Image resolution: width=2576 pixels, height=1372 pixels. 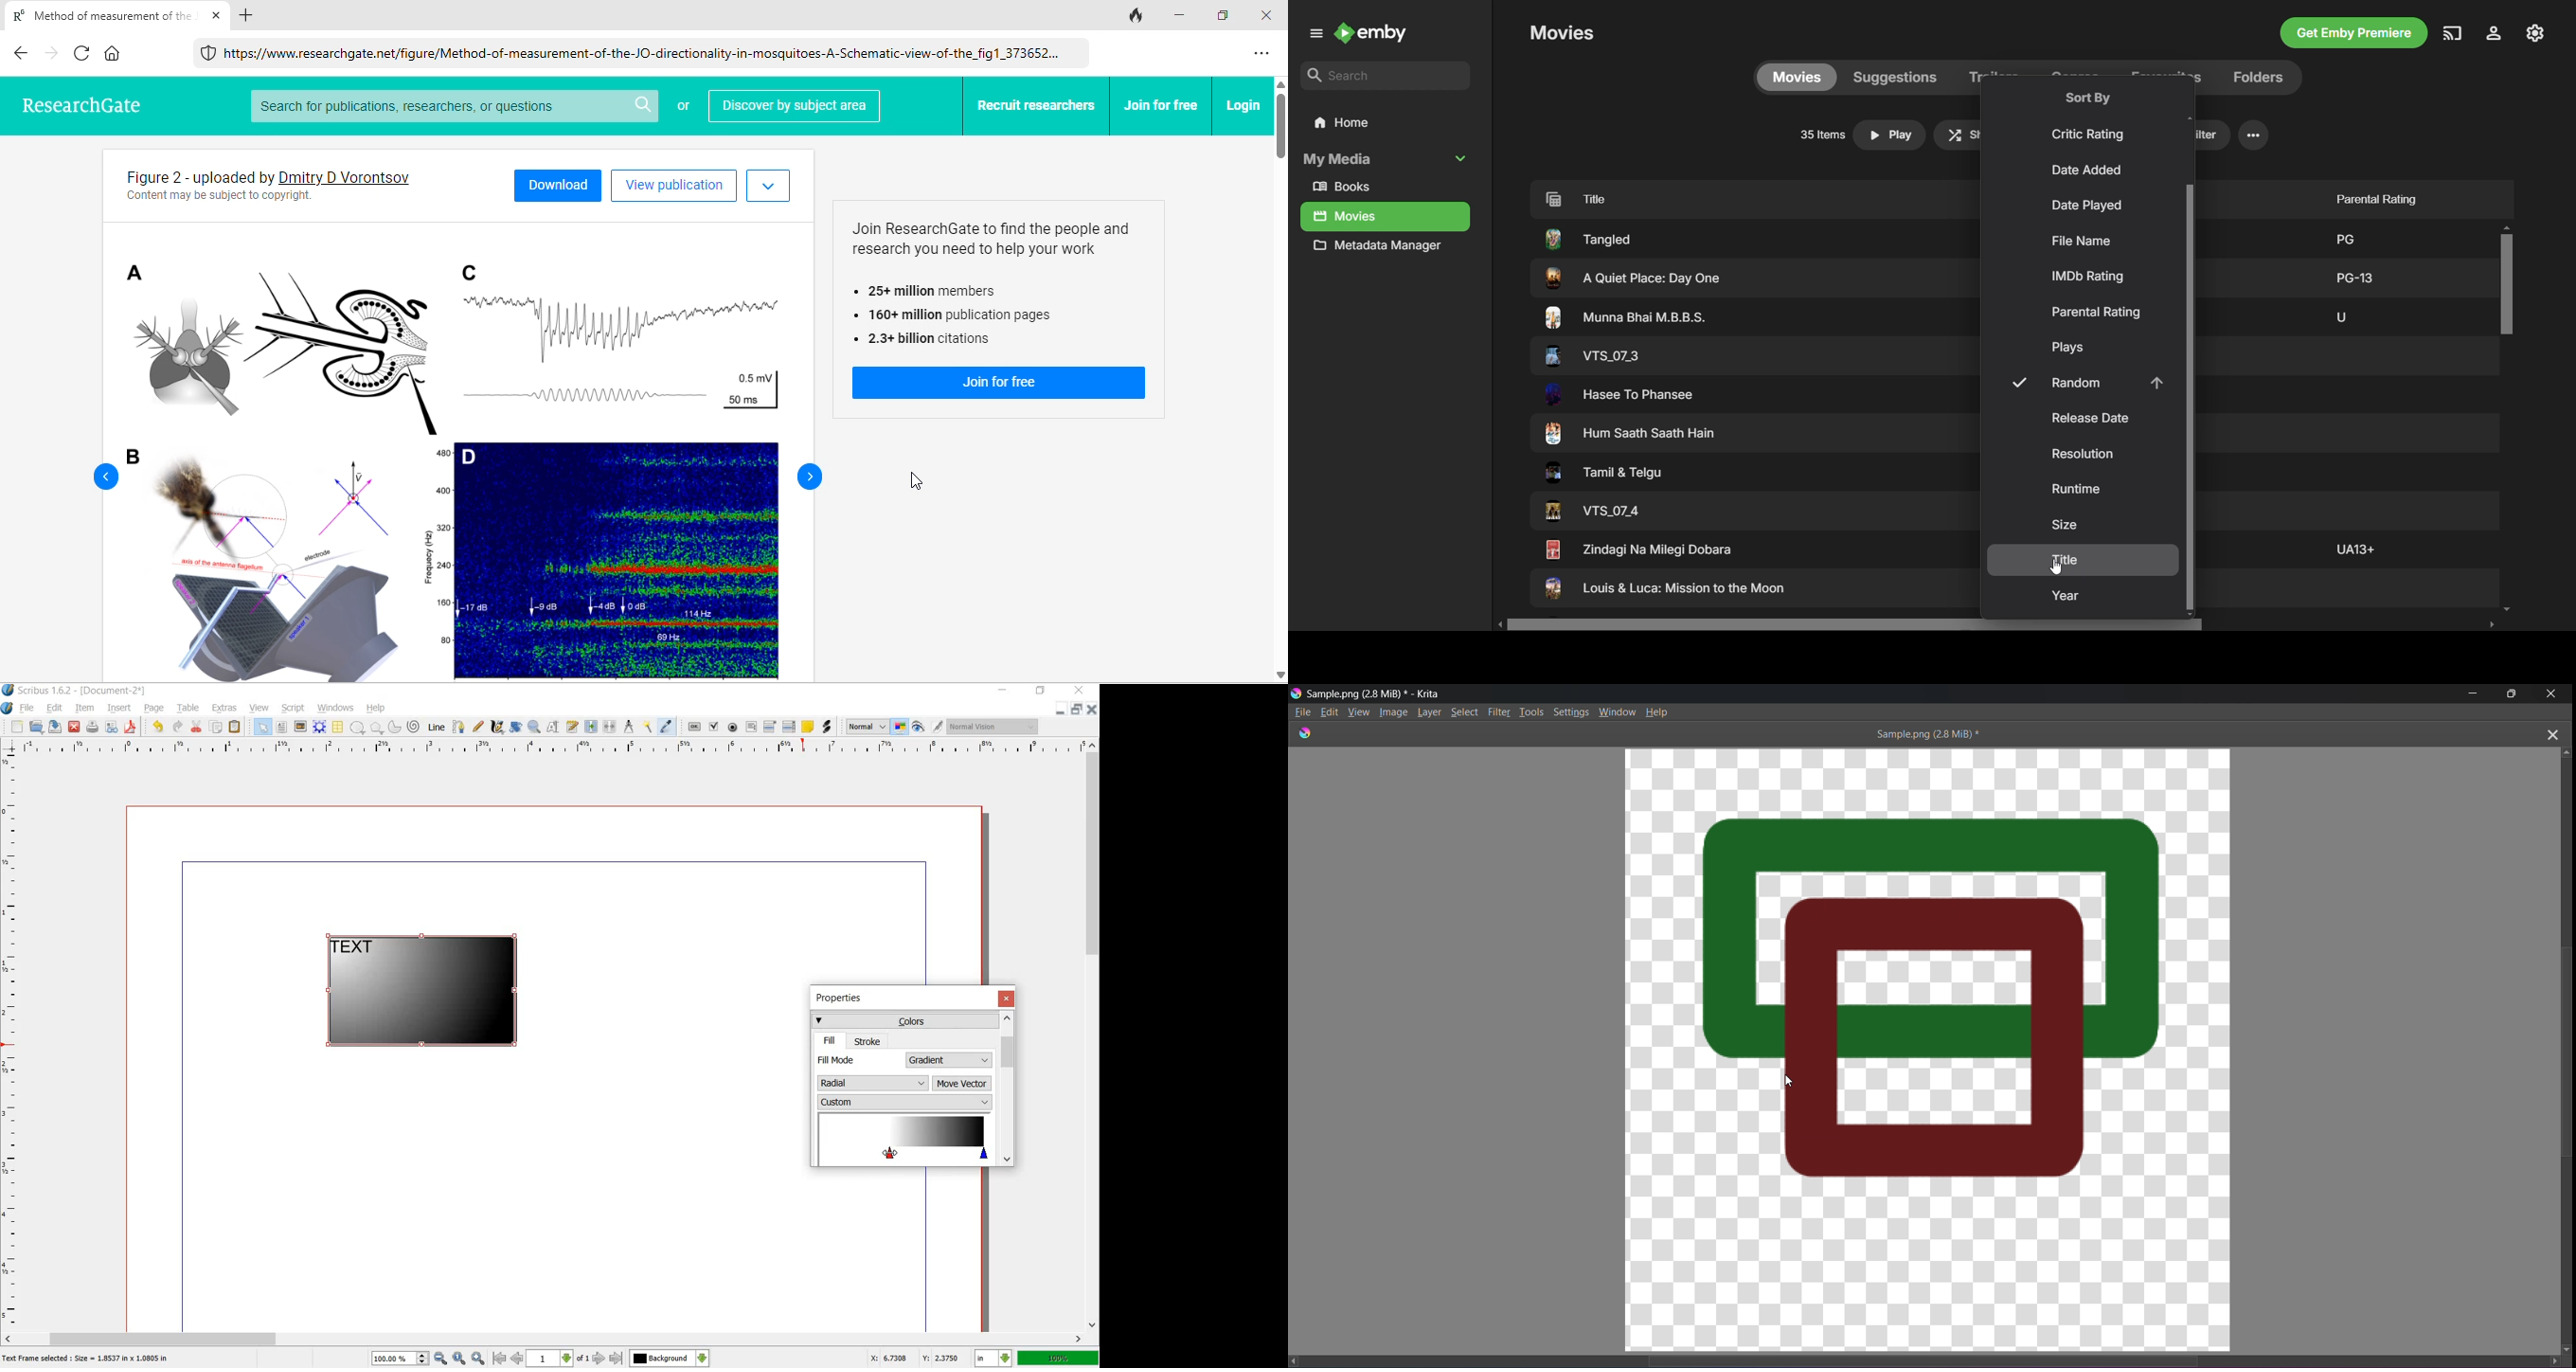 I want to click on Select, so click(x=1467, y=711).